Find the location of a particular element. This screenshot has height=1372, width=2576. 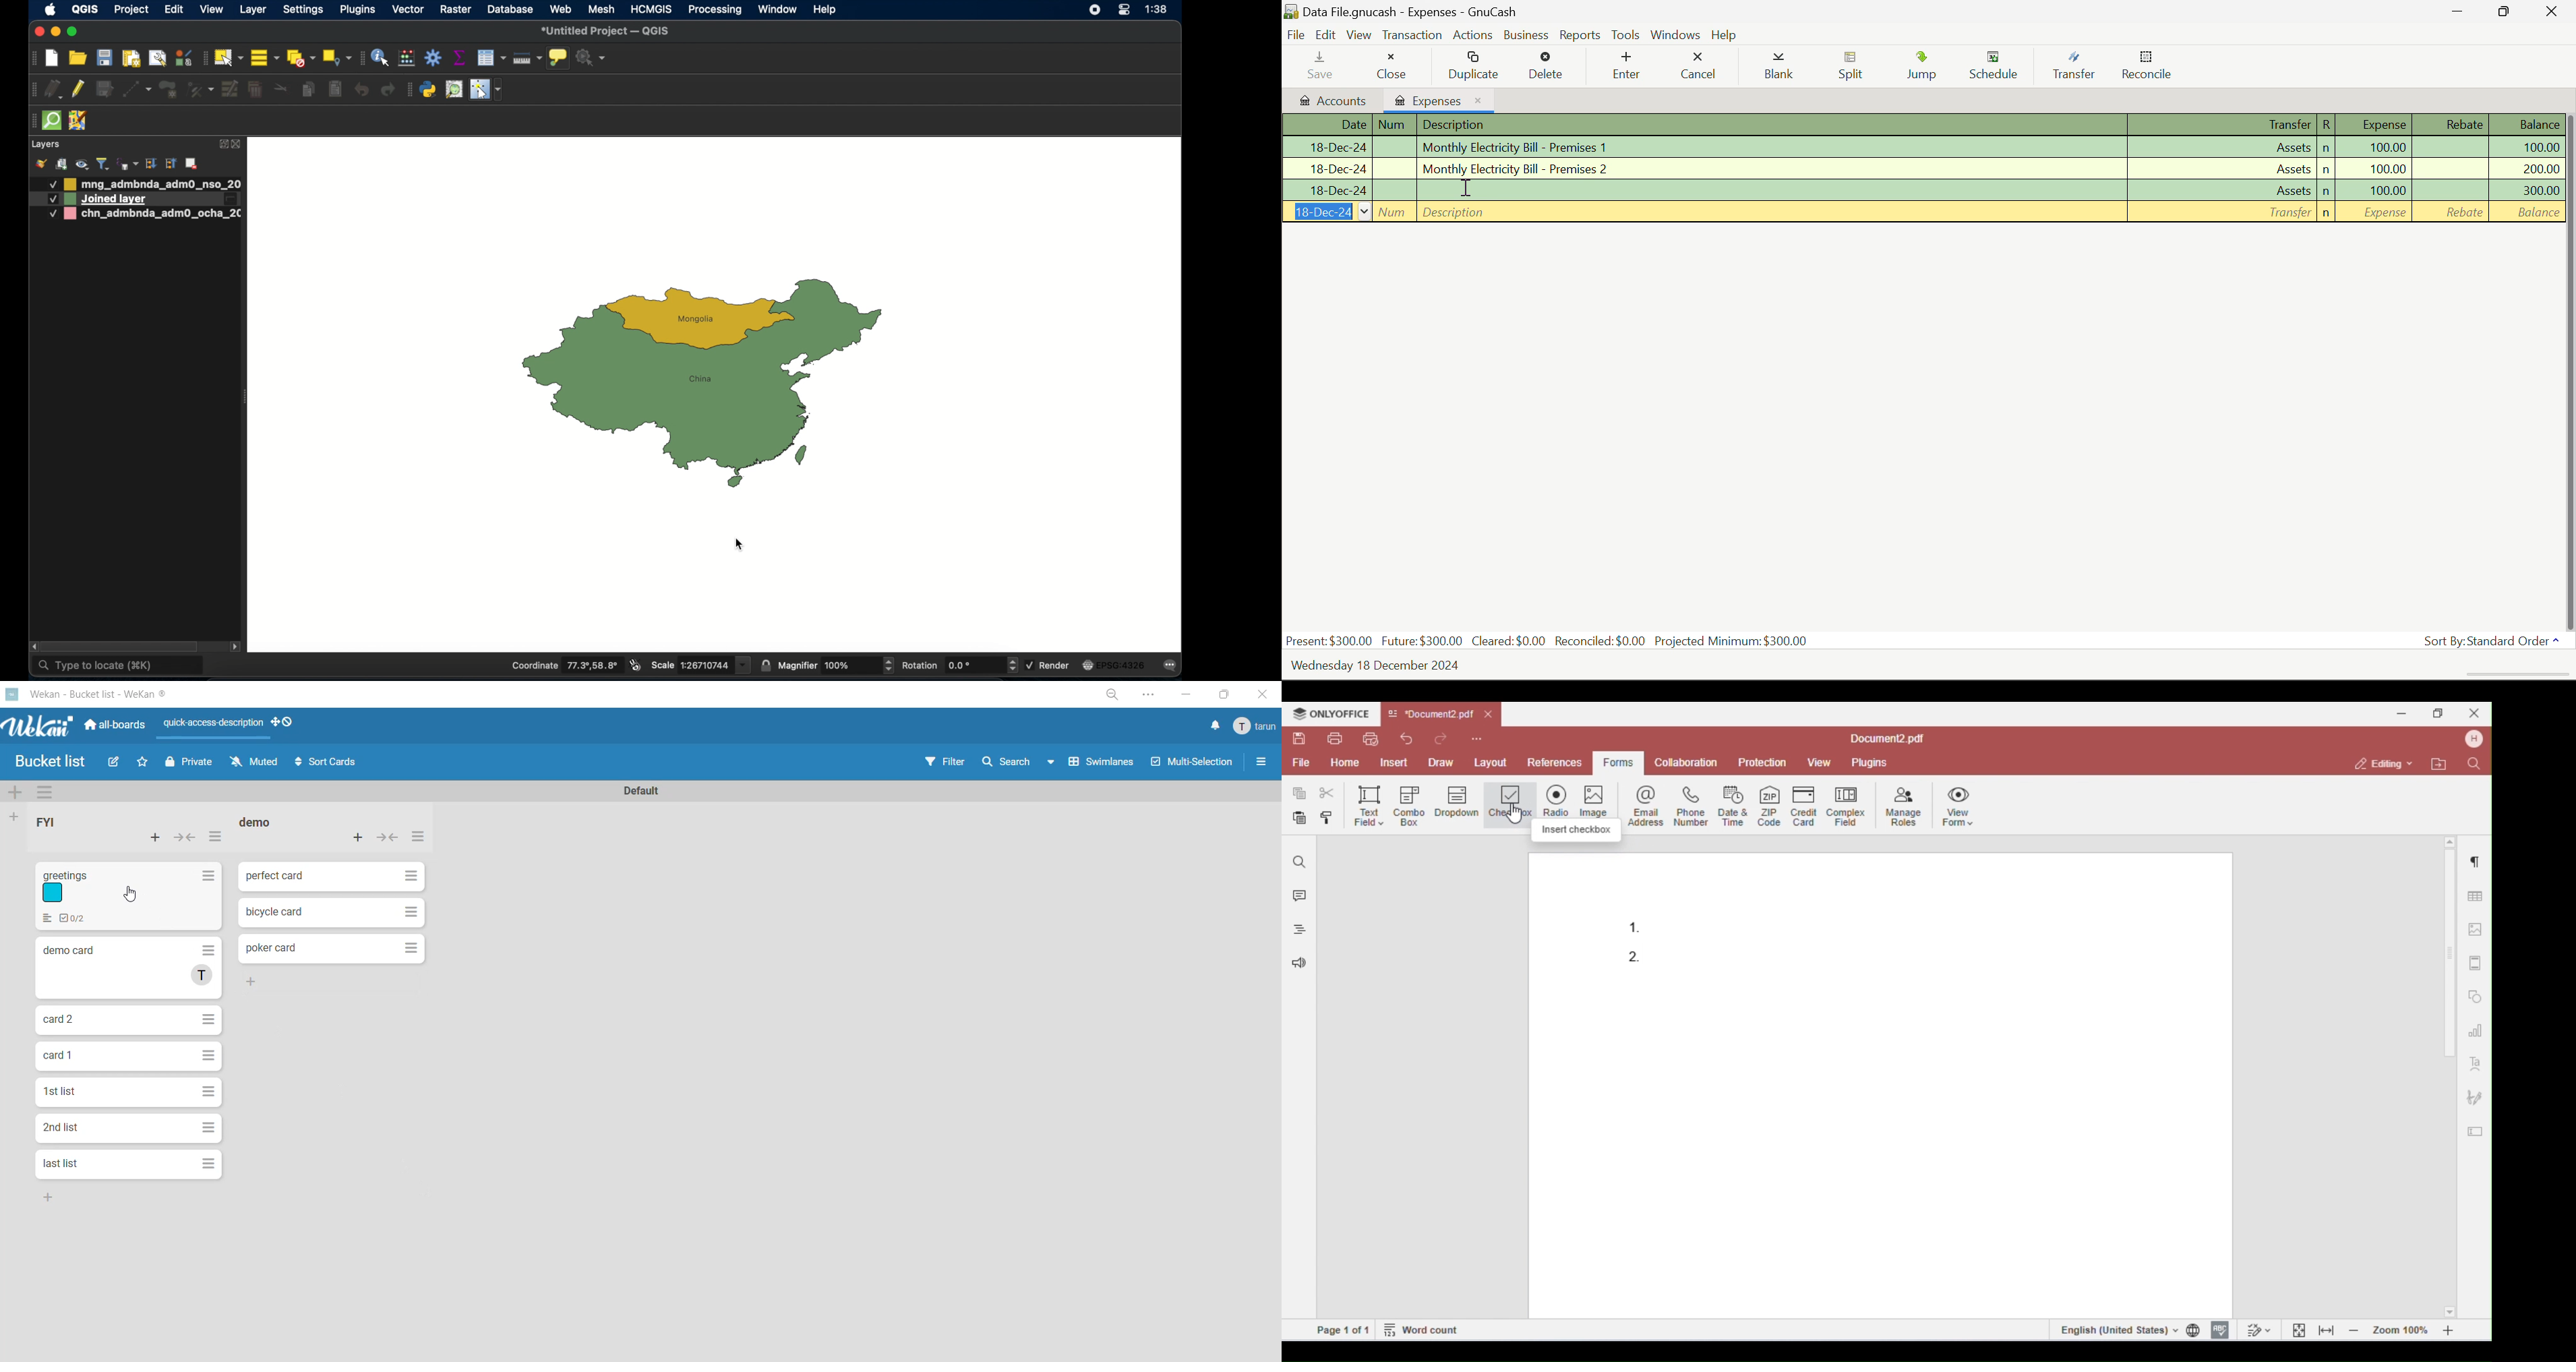

QGIS is located at coordinates (84, 9).